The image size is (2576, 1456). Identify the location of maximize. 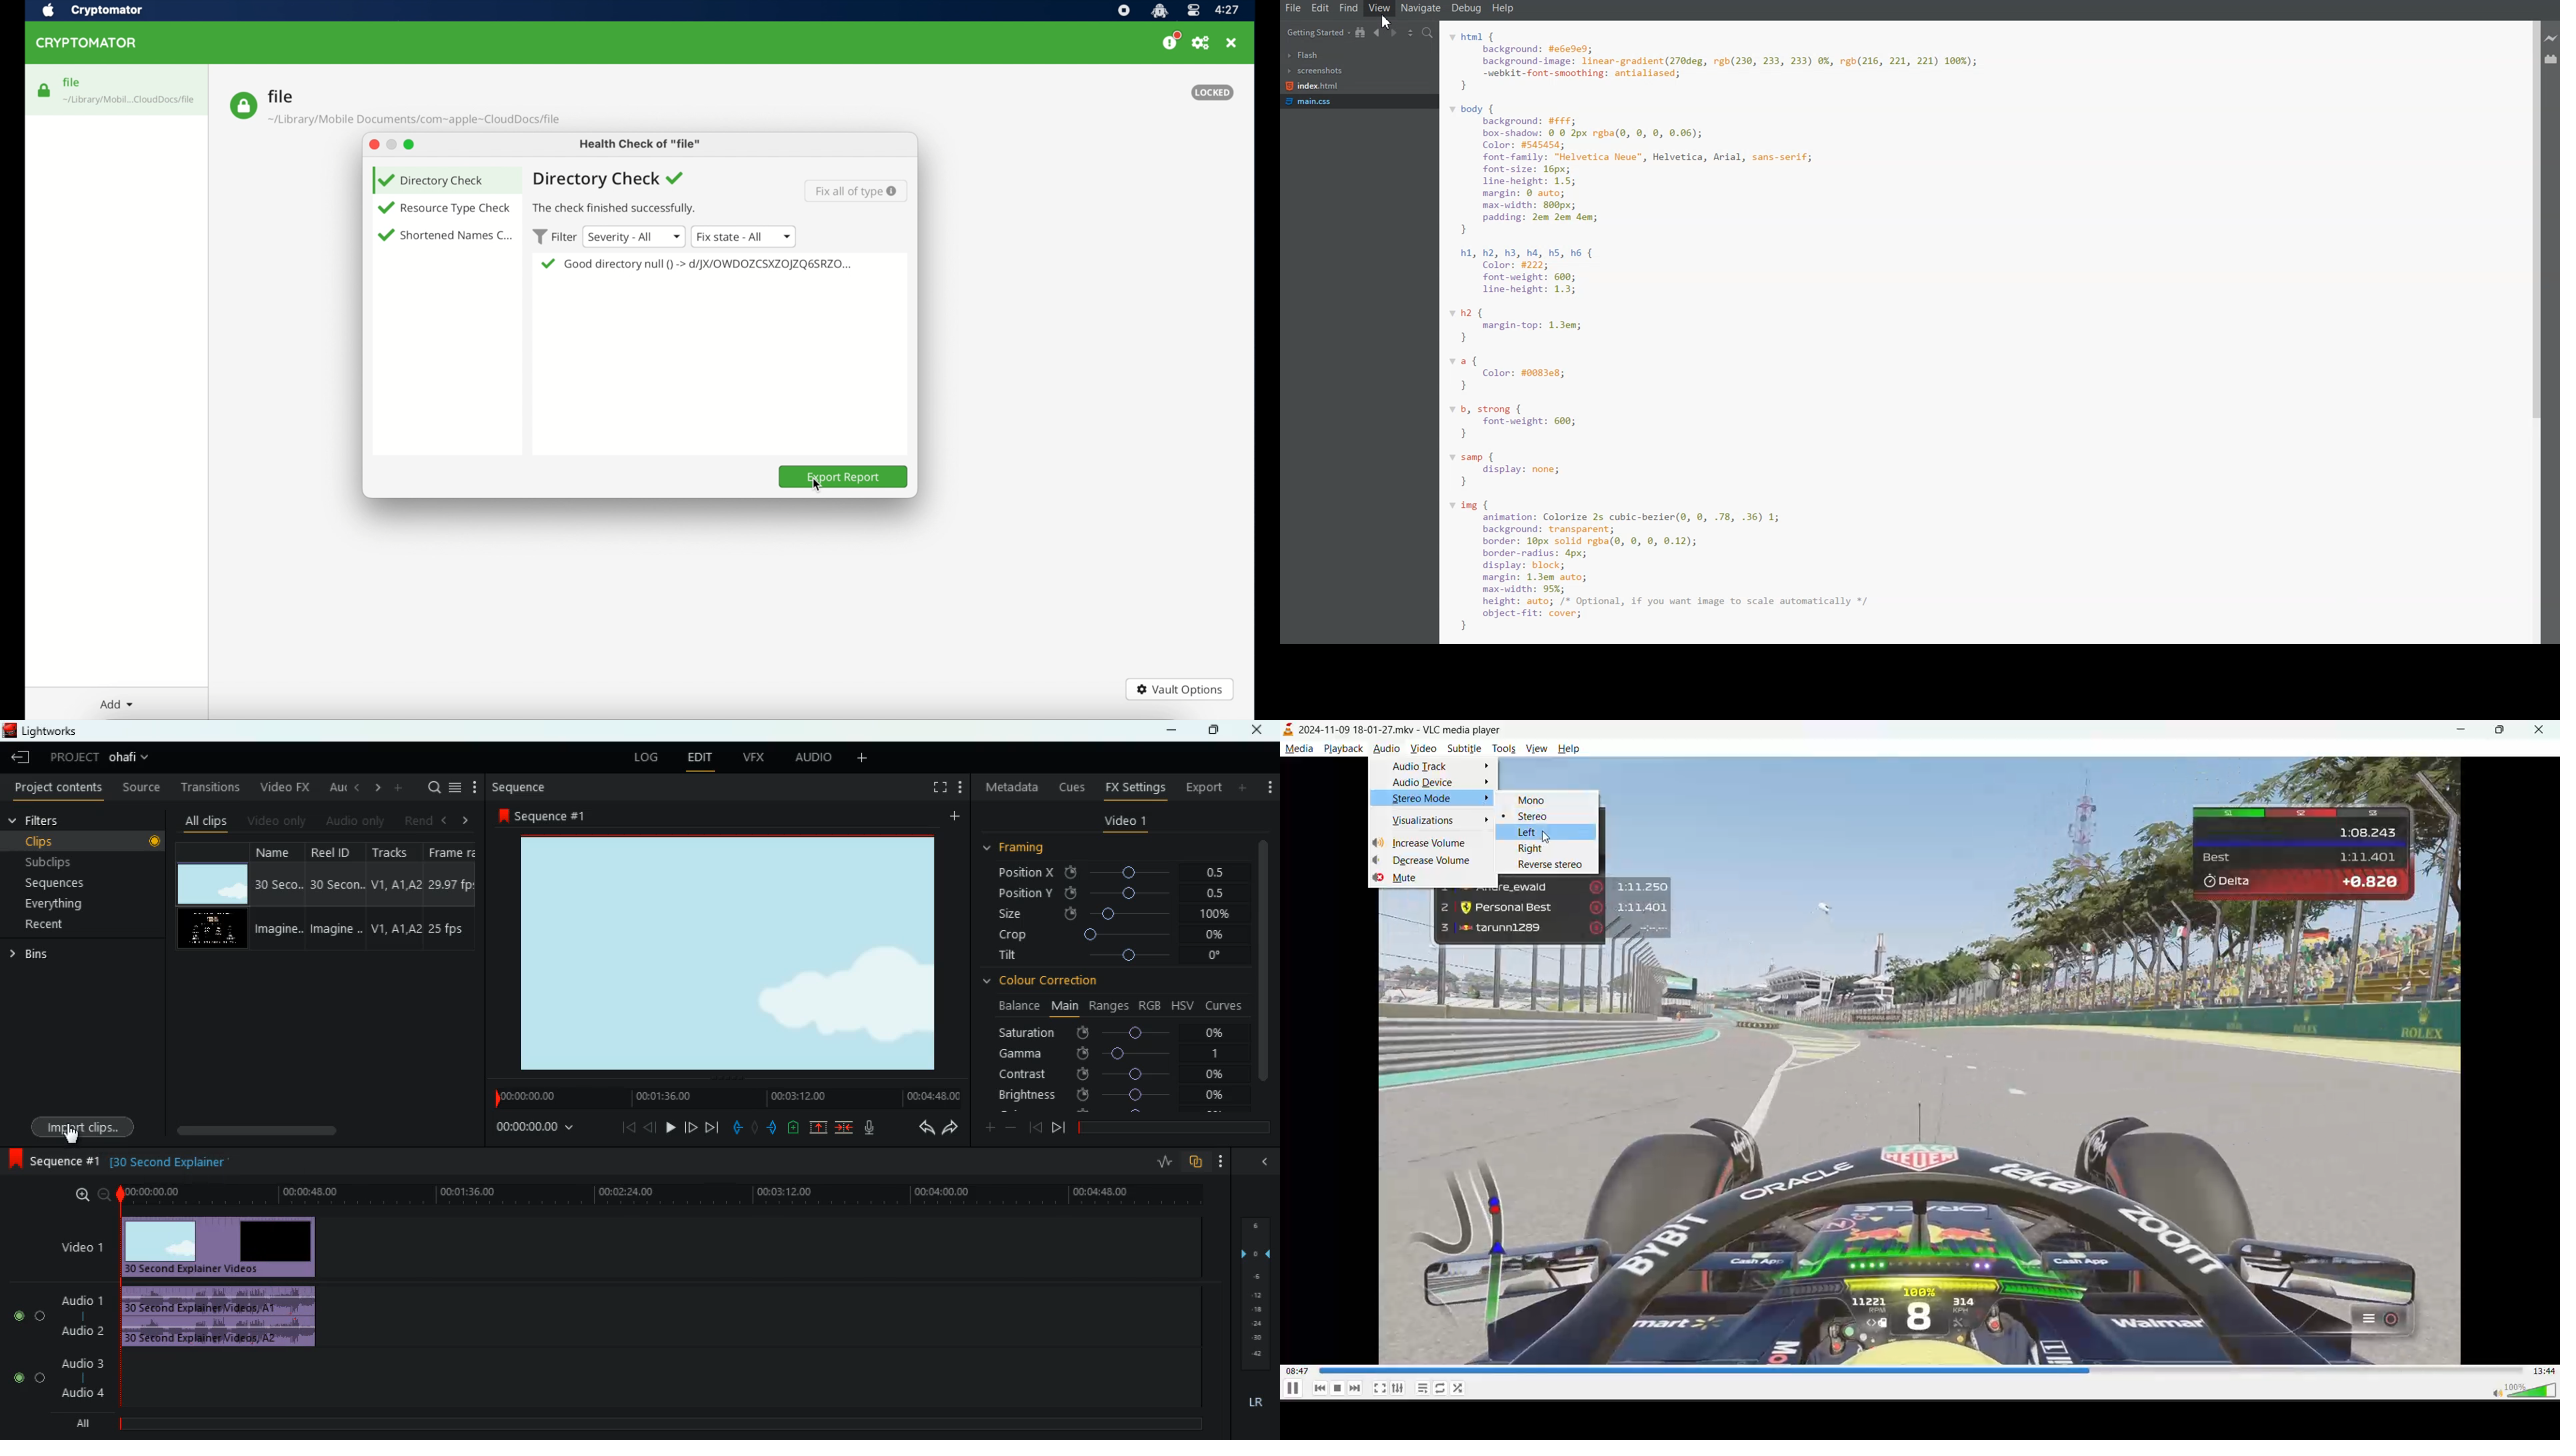
(2503, 729).